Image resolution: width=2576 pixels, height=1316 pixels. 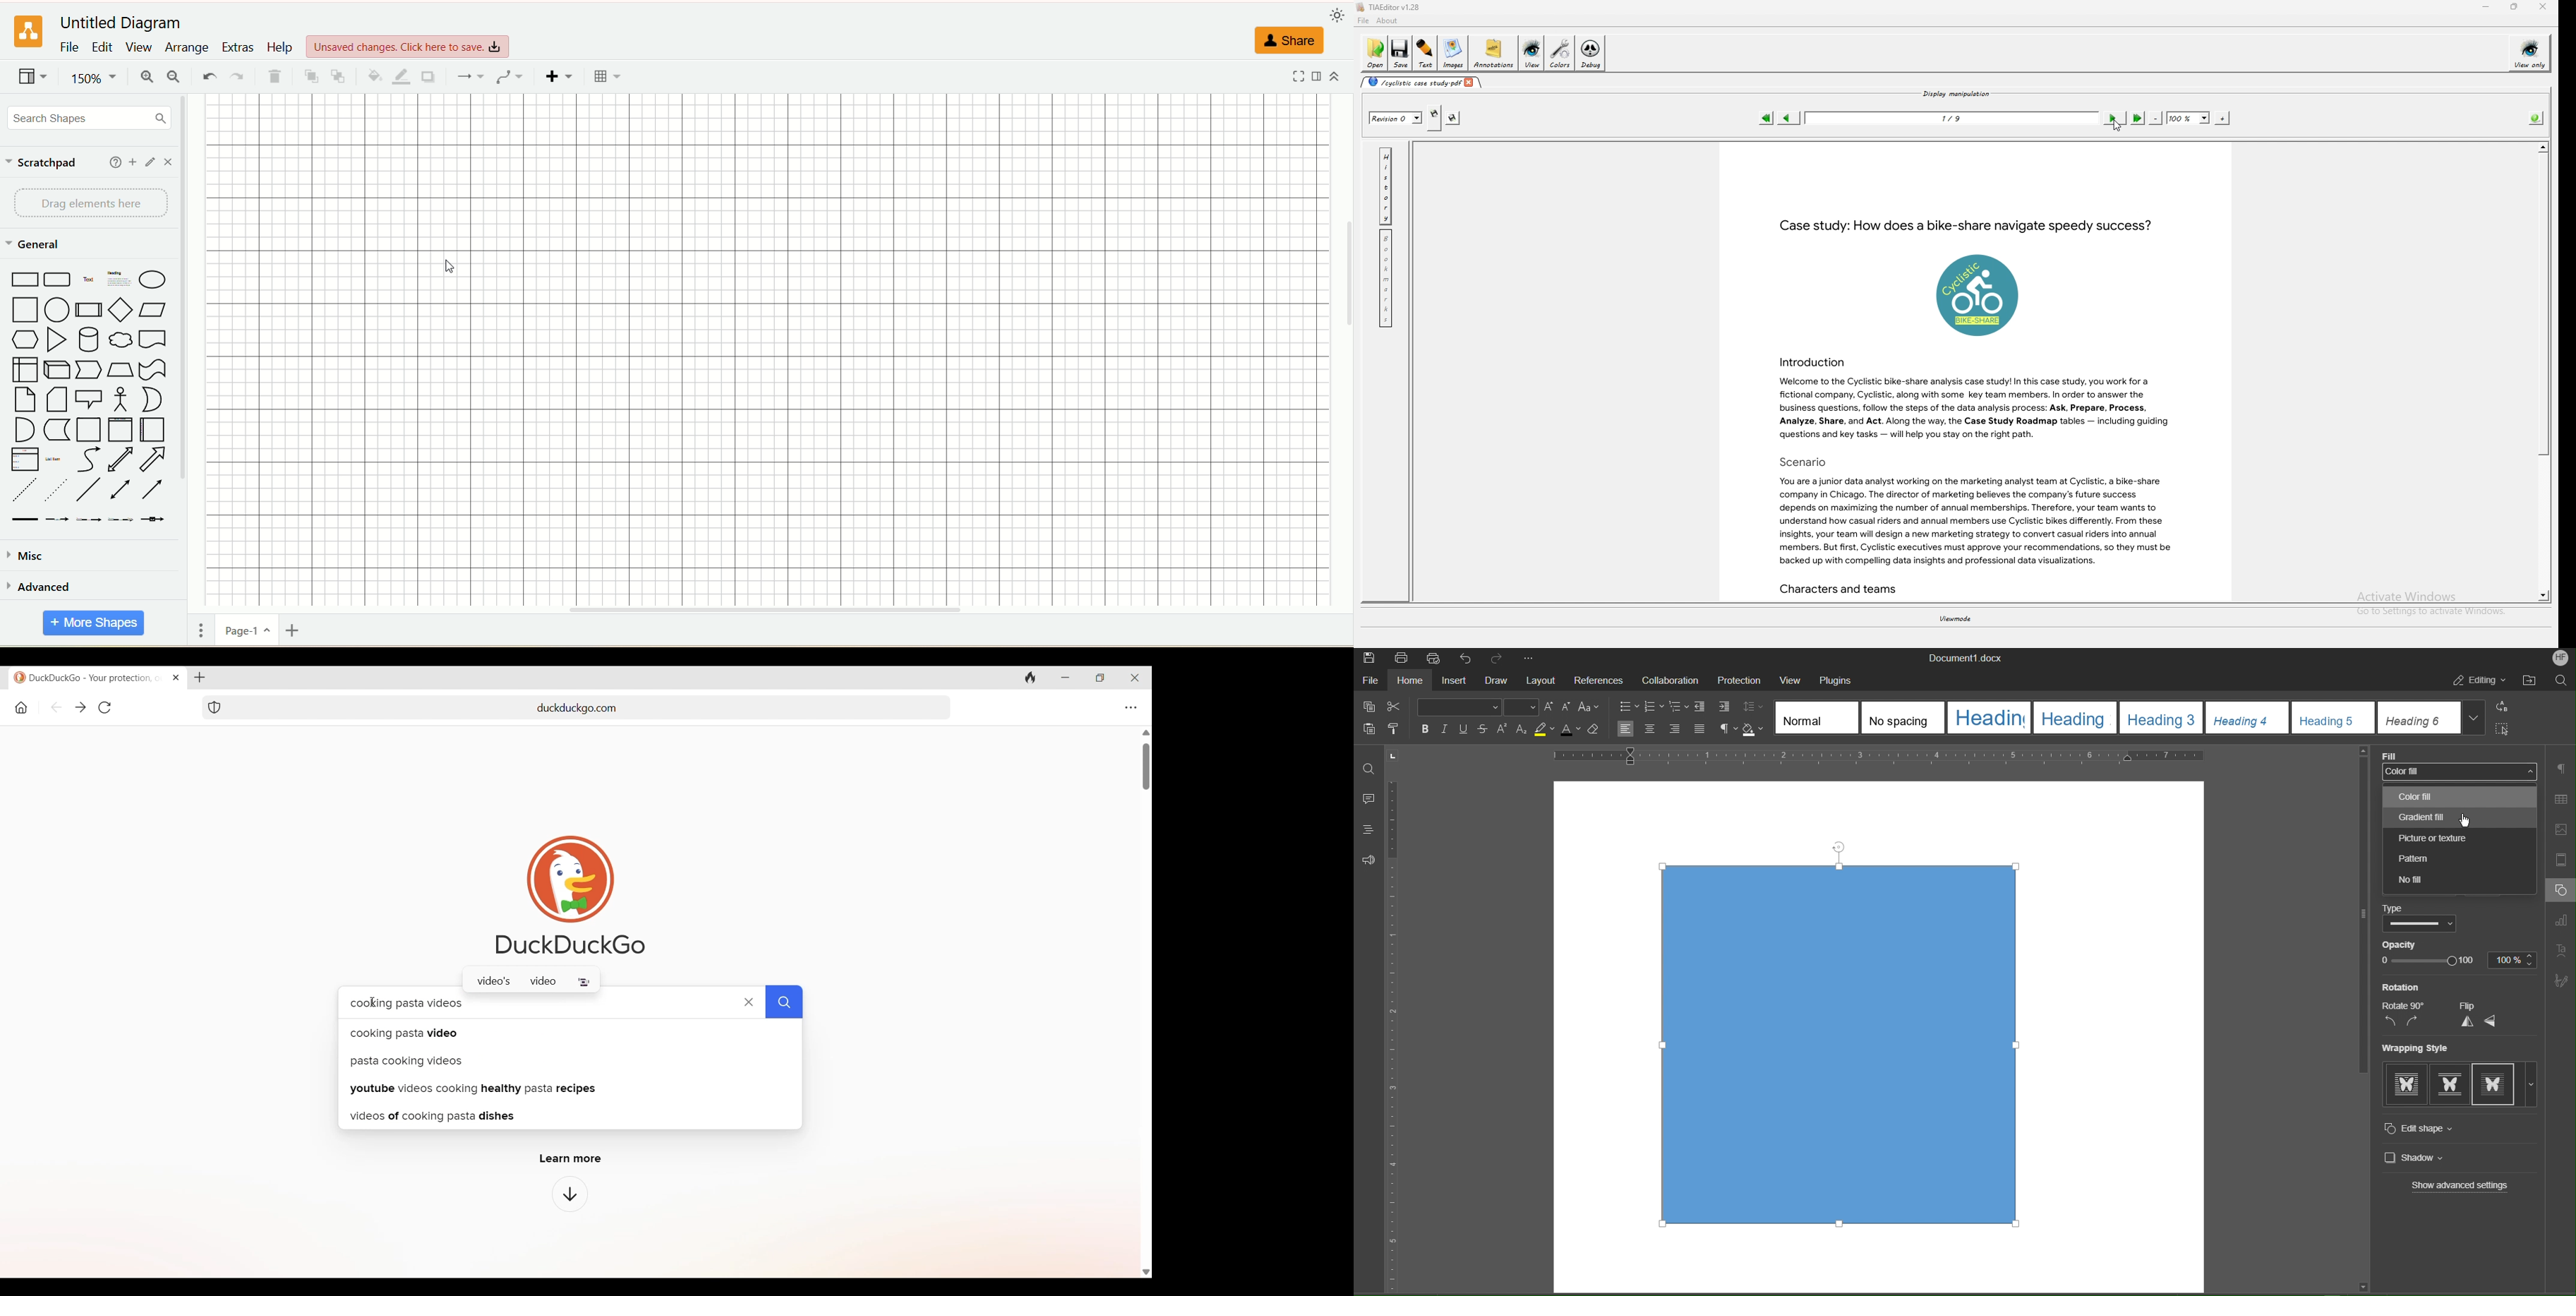 What do you see at coordinates (1595, 730) in the screenshot?
I see `Erase Style` at bounding box center [1595, 730].